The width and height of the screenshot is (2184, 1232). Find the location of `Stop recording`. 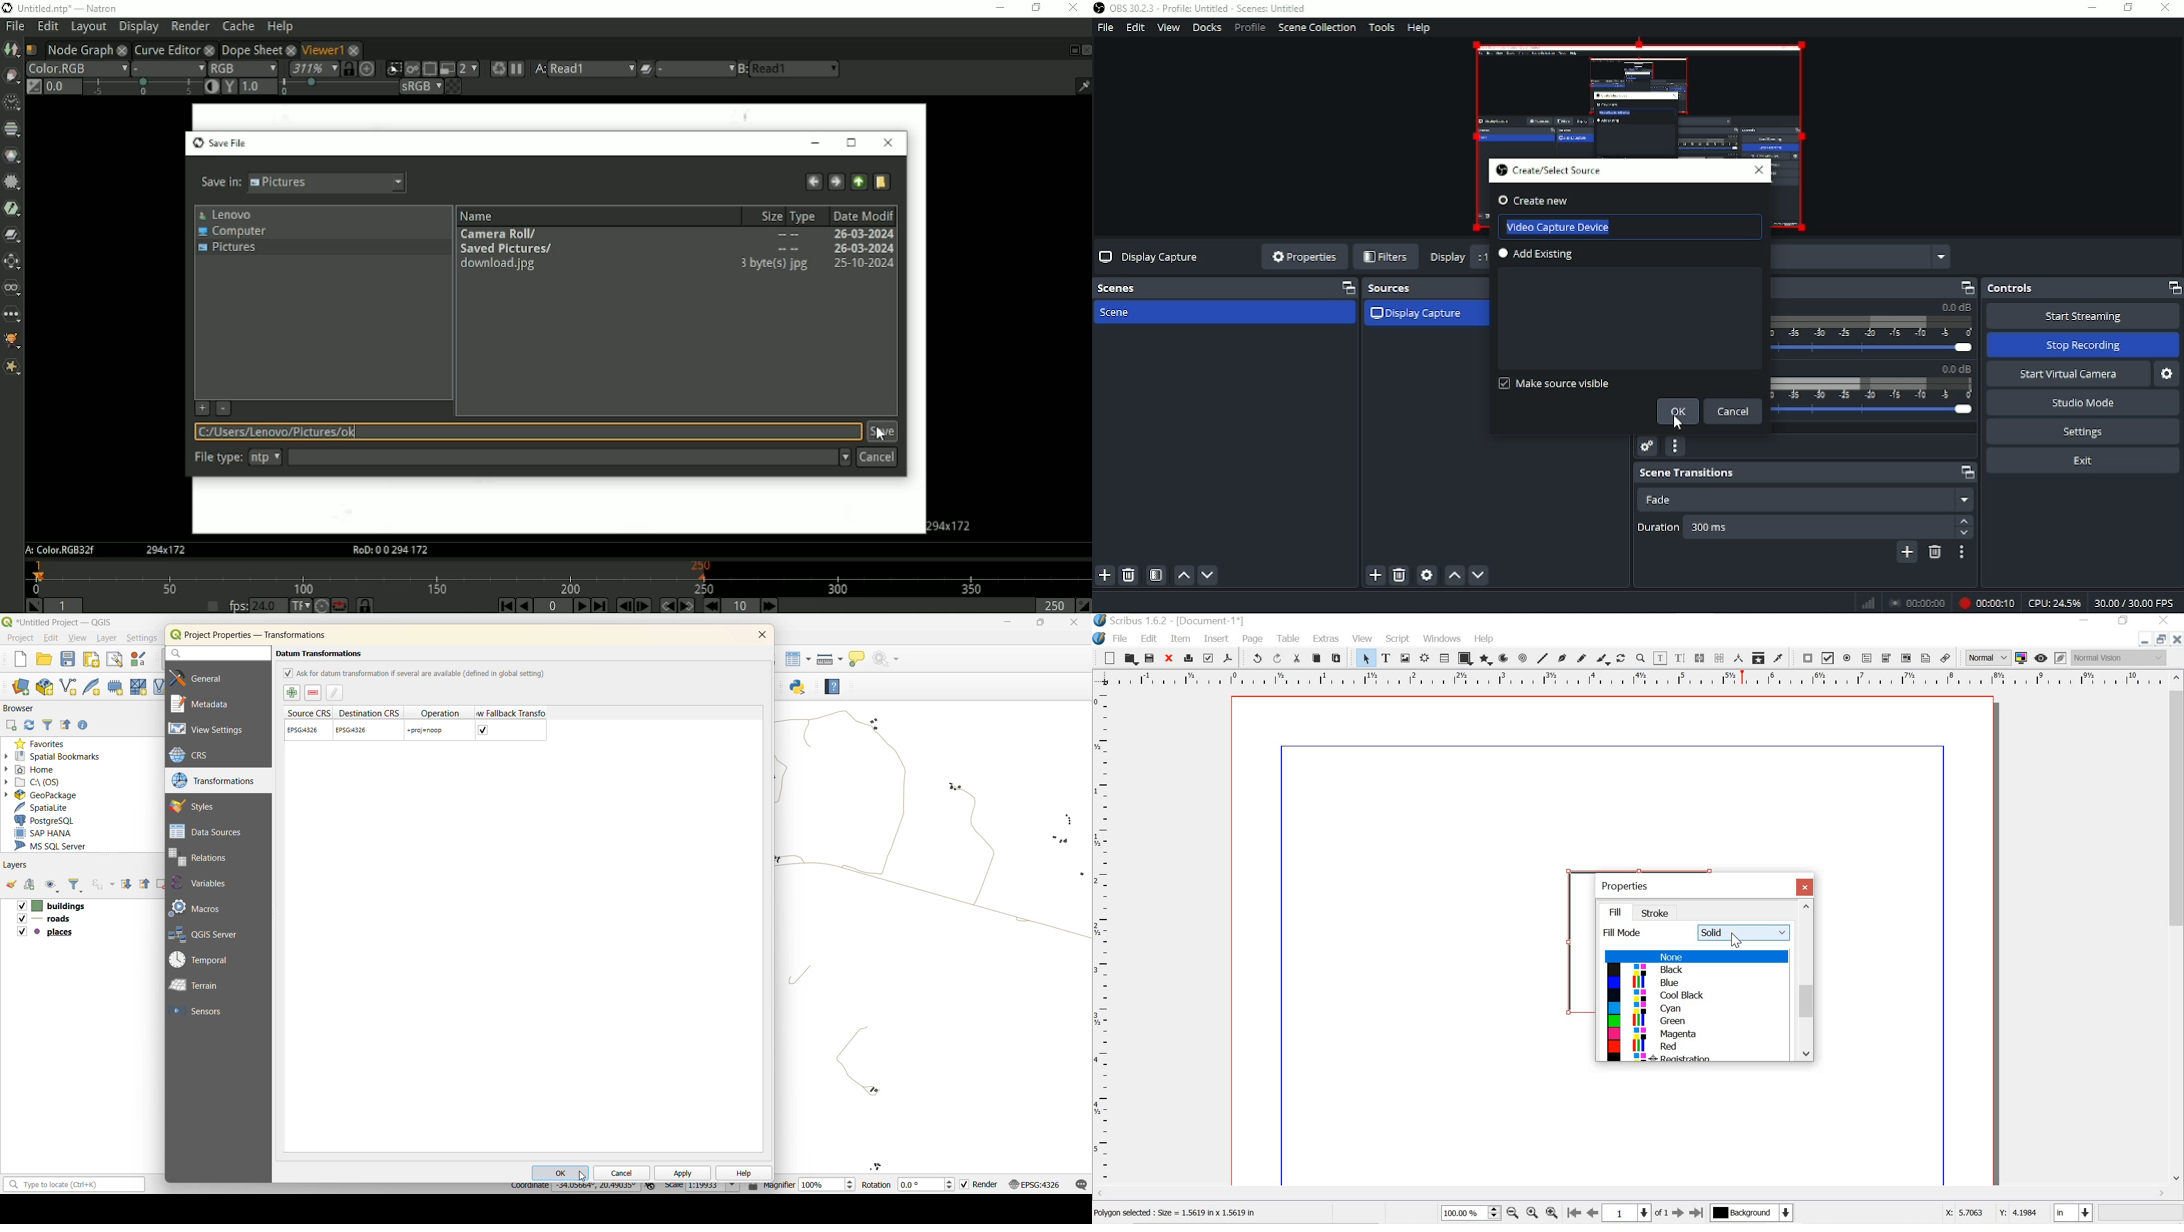

Stop recording is located at coordinates (2081, 344).